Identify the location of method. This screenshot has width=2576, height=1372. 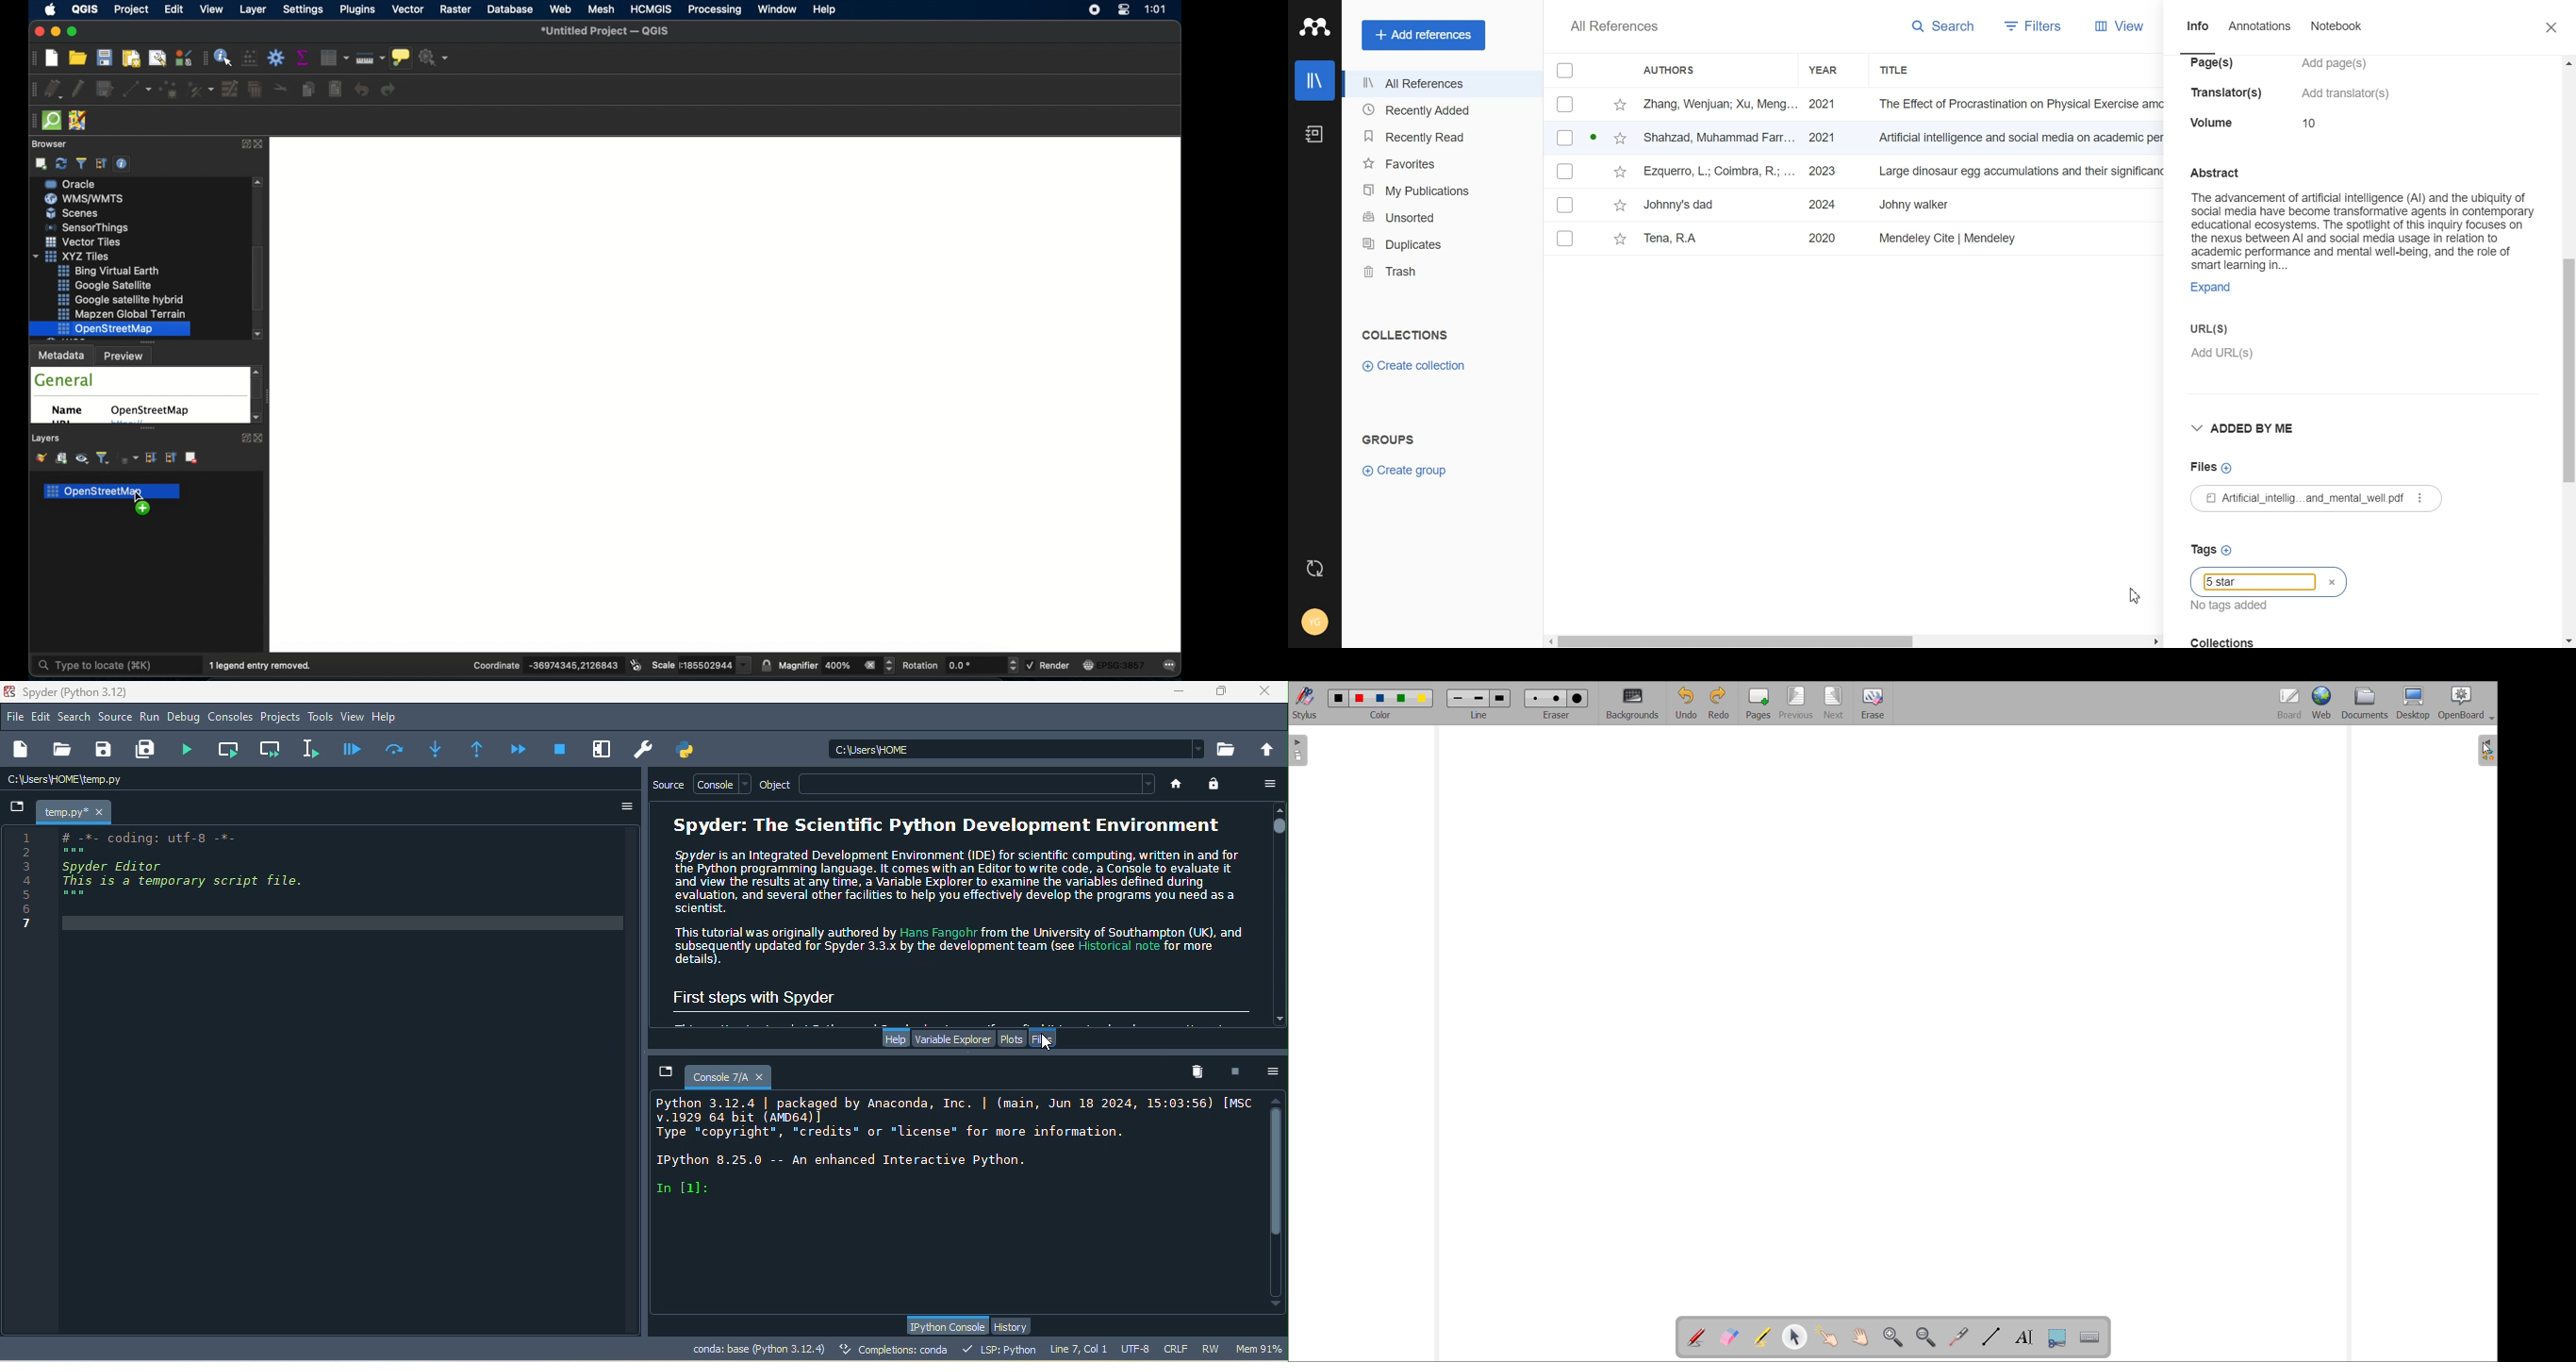
(436, 747).